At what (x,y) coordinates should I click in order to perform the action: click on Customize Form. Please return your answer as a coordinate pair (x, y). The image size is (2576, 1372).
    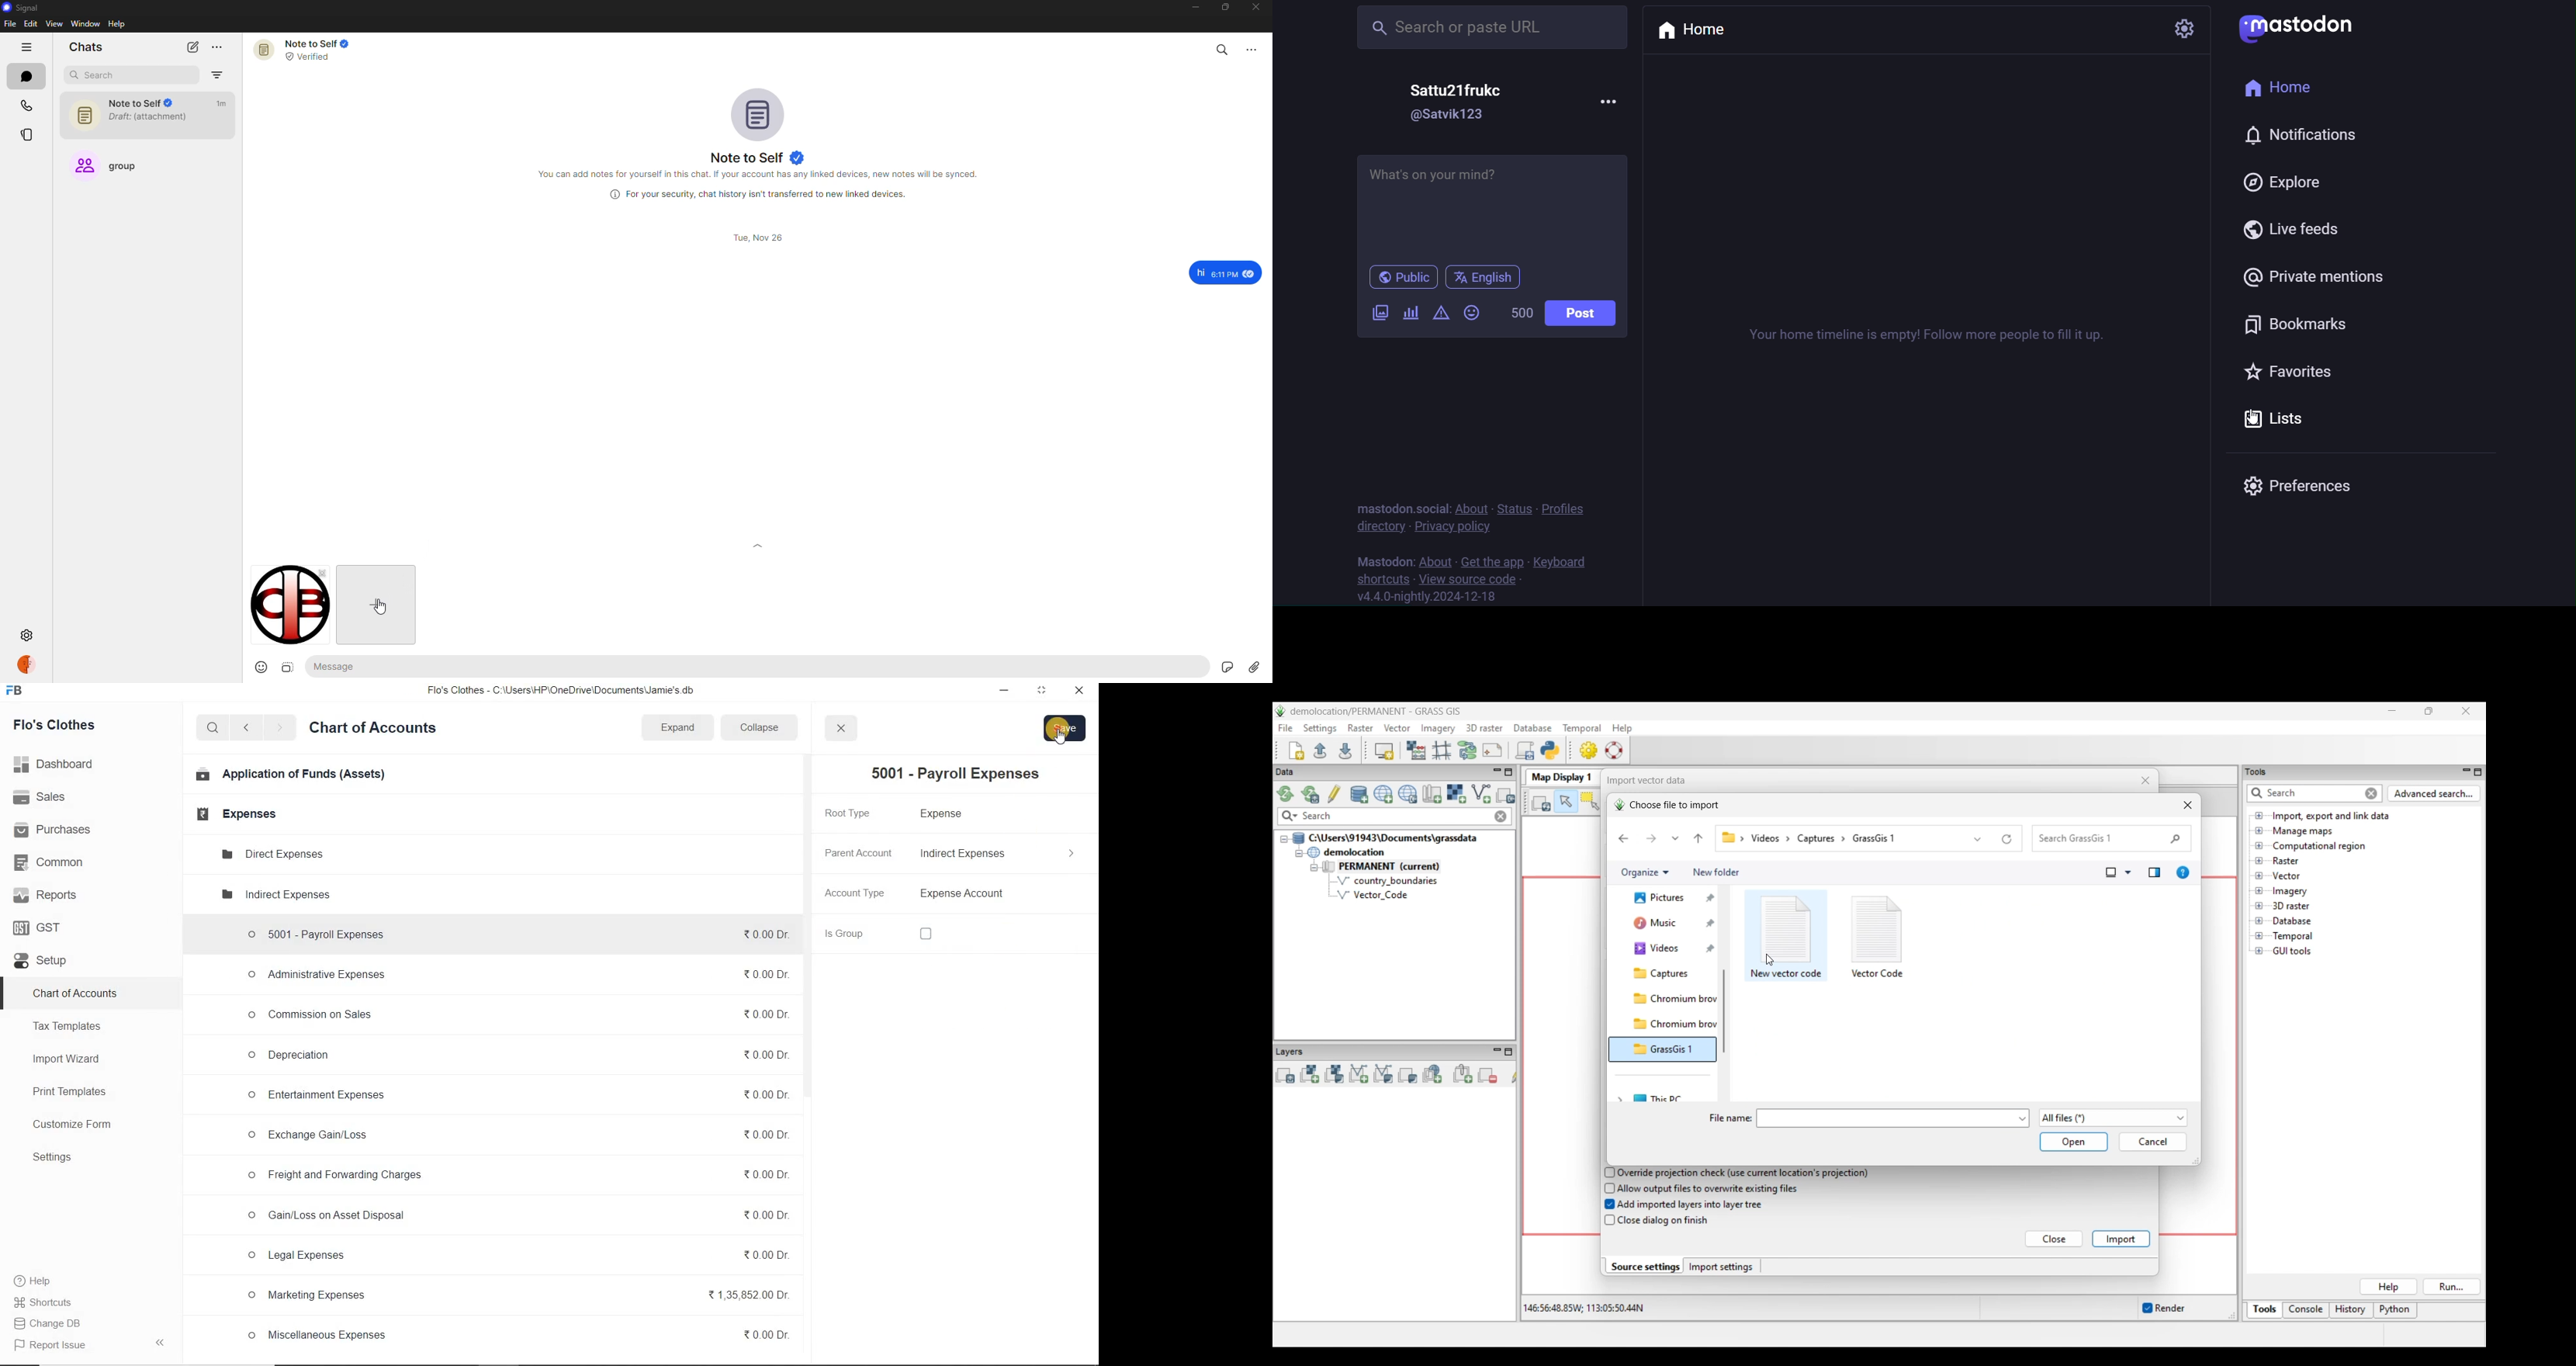
    Looking at the image, I should click on (73, 1125).